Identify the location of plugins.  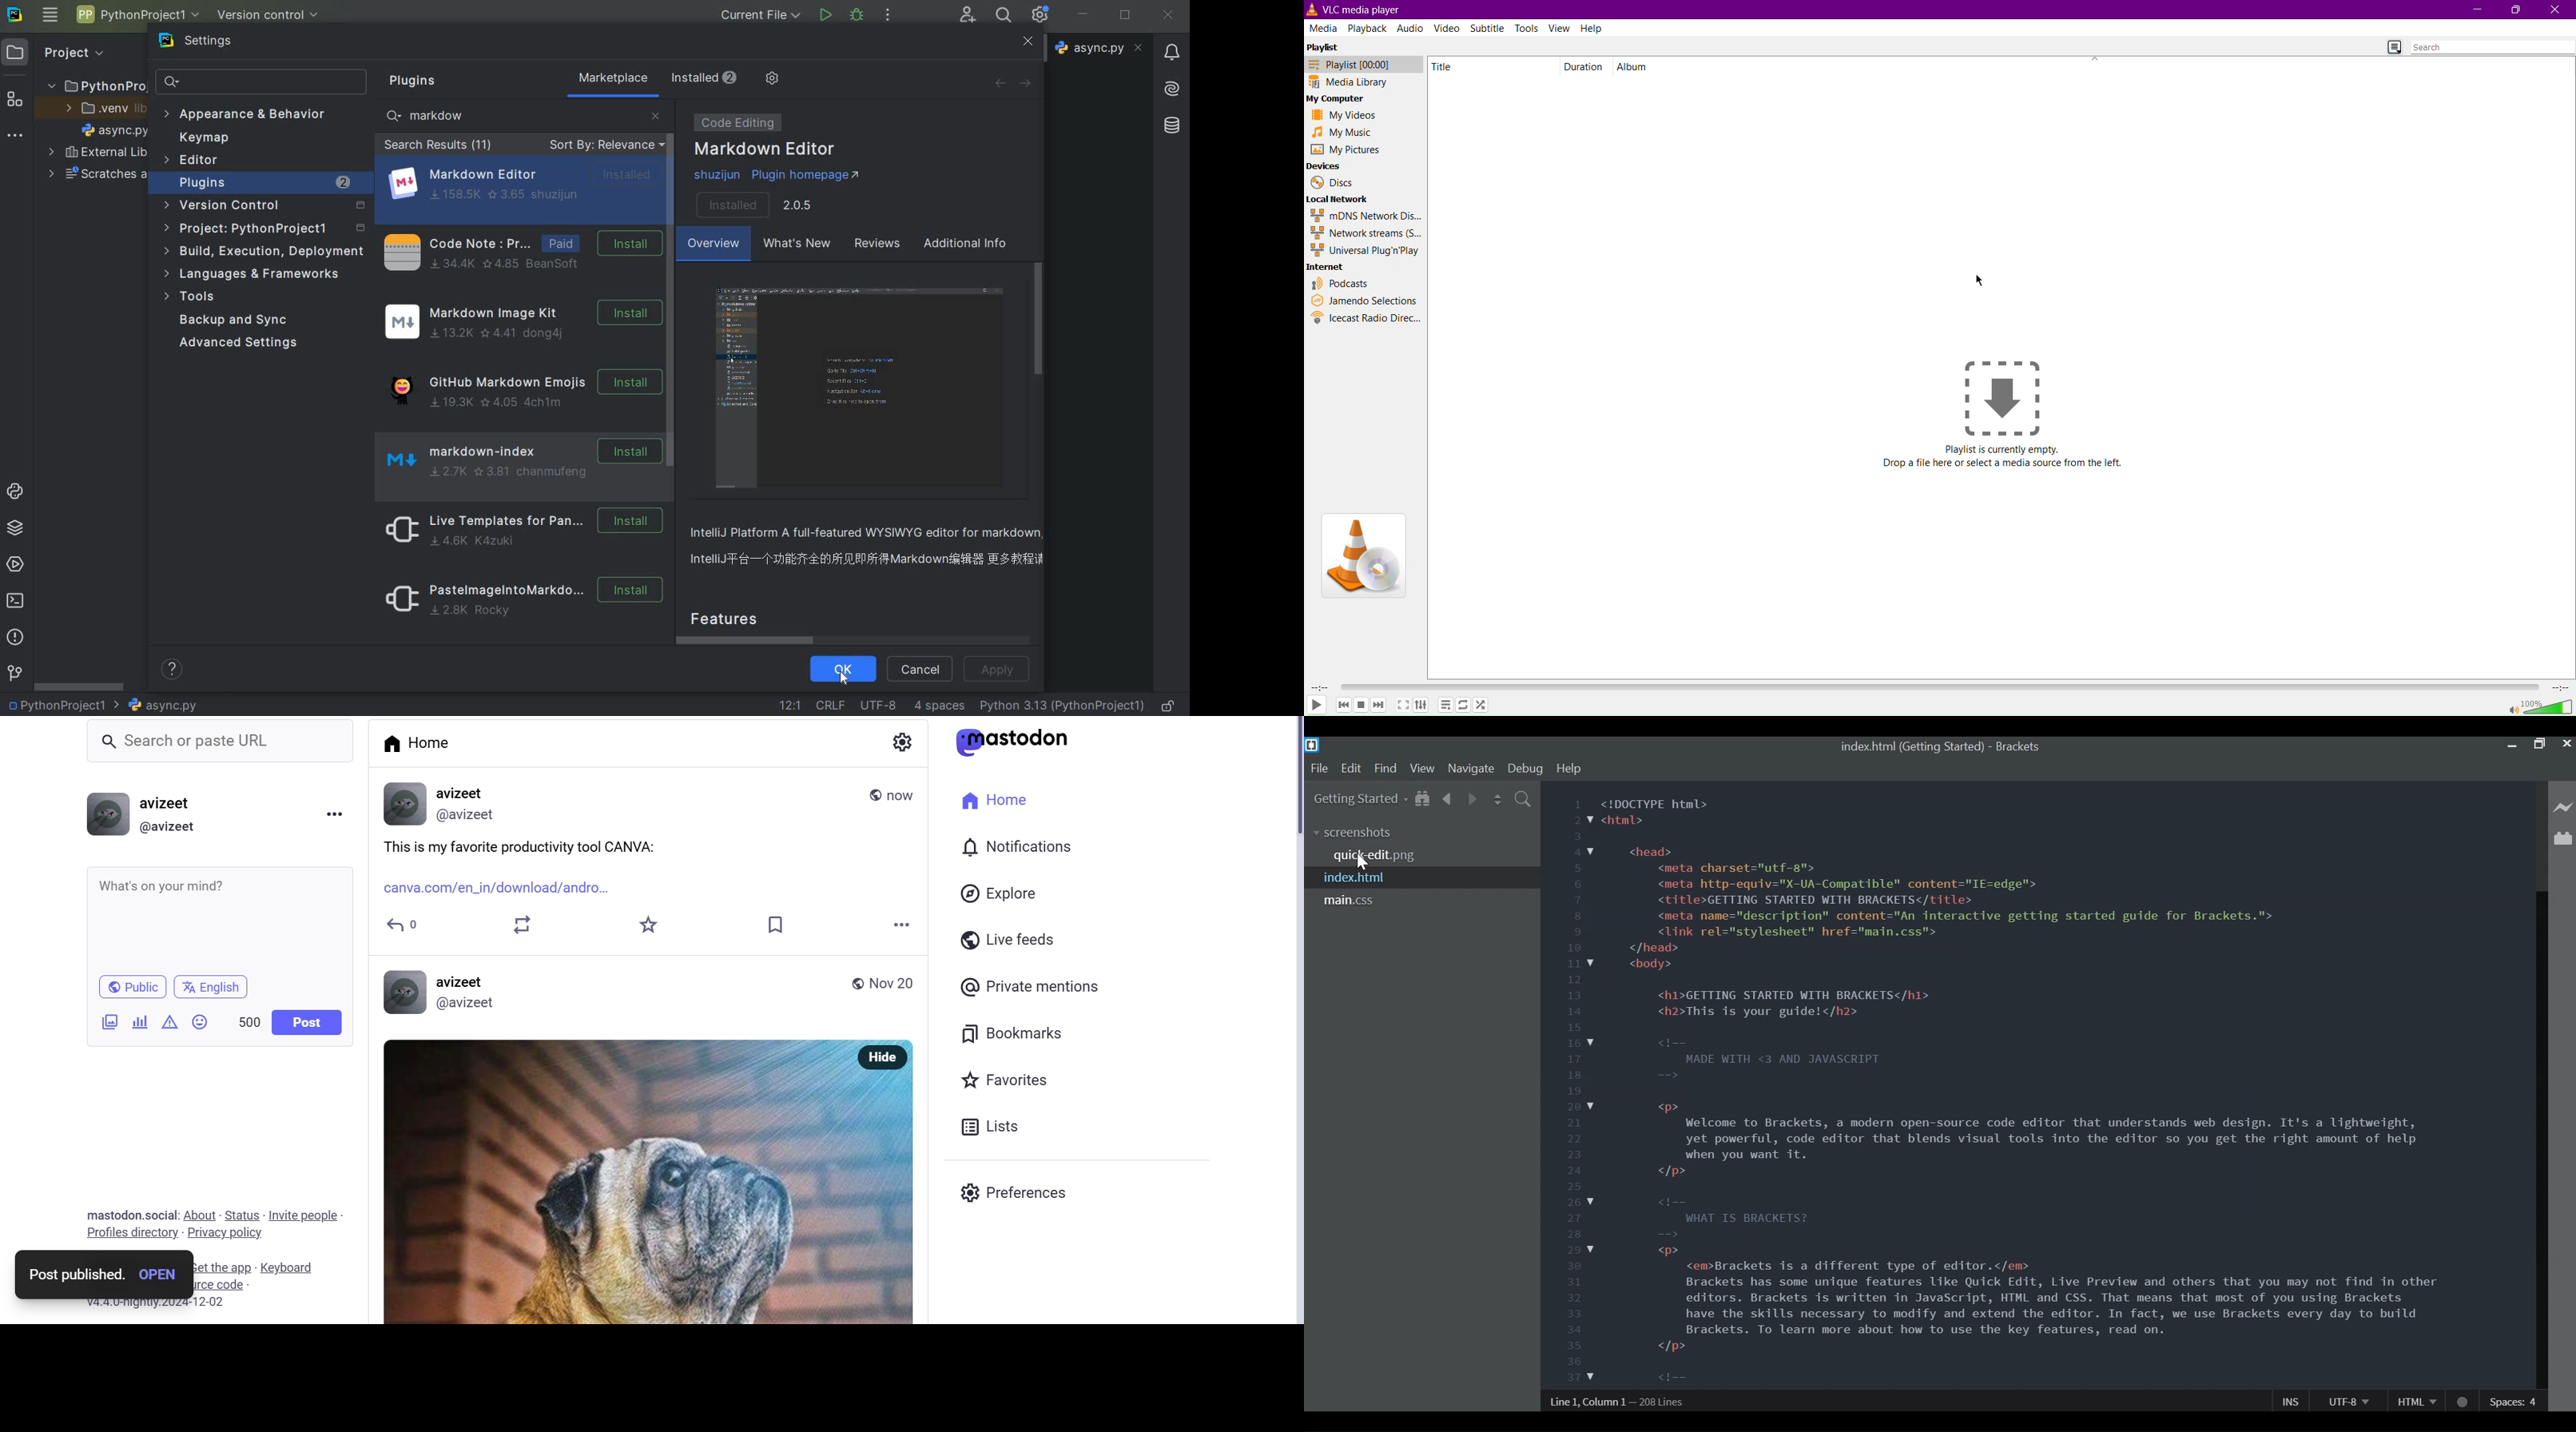
(418, 81).